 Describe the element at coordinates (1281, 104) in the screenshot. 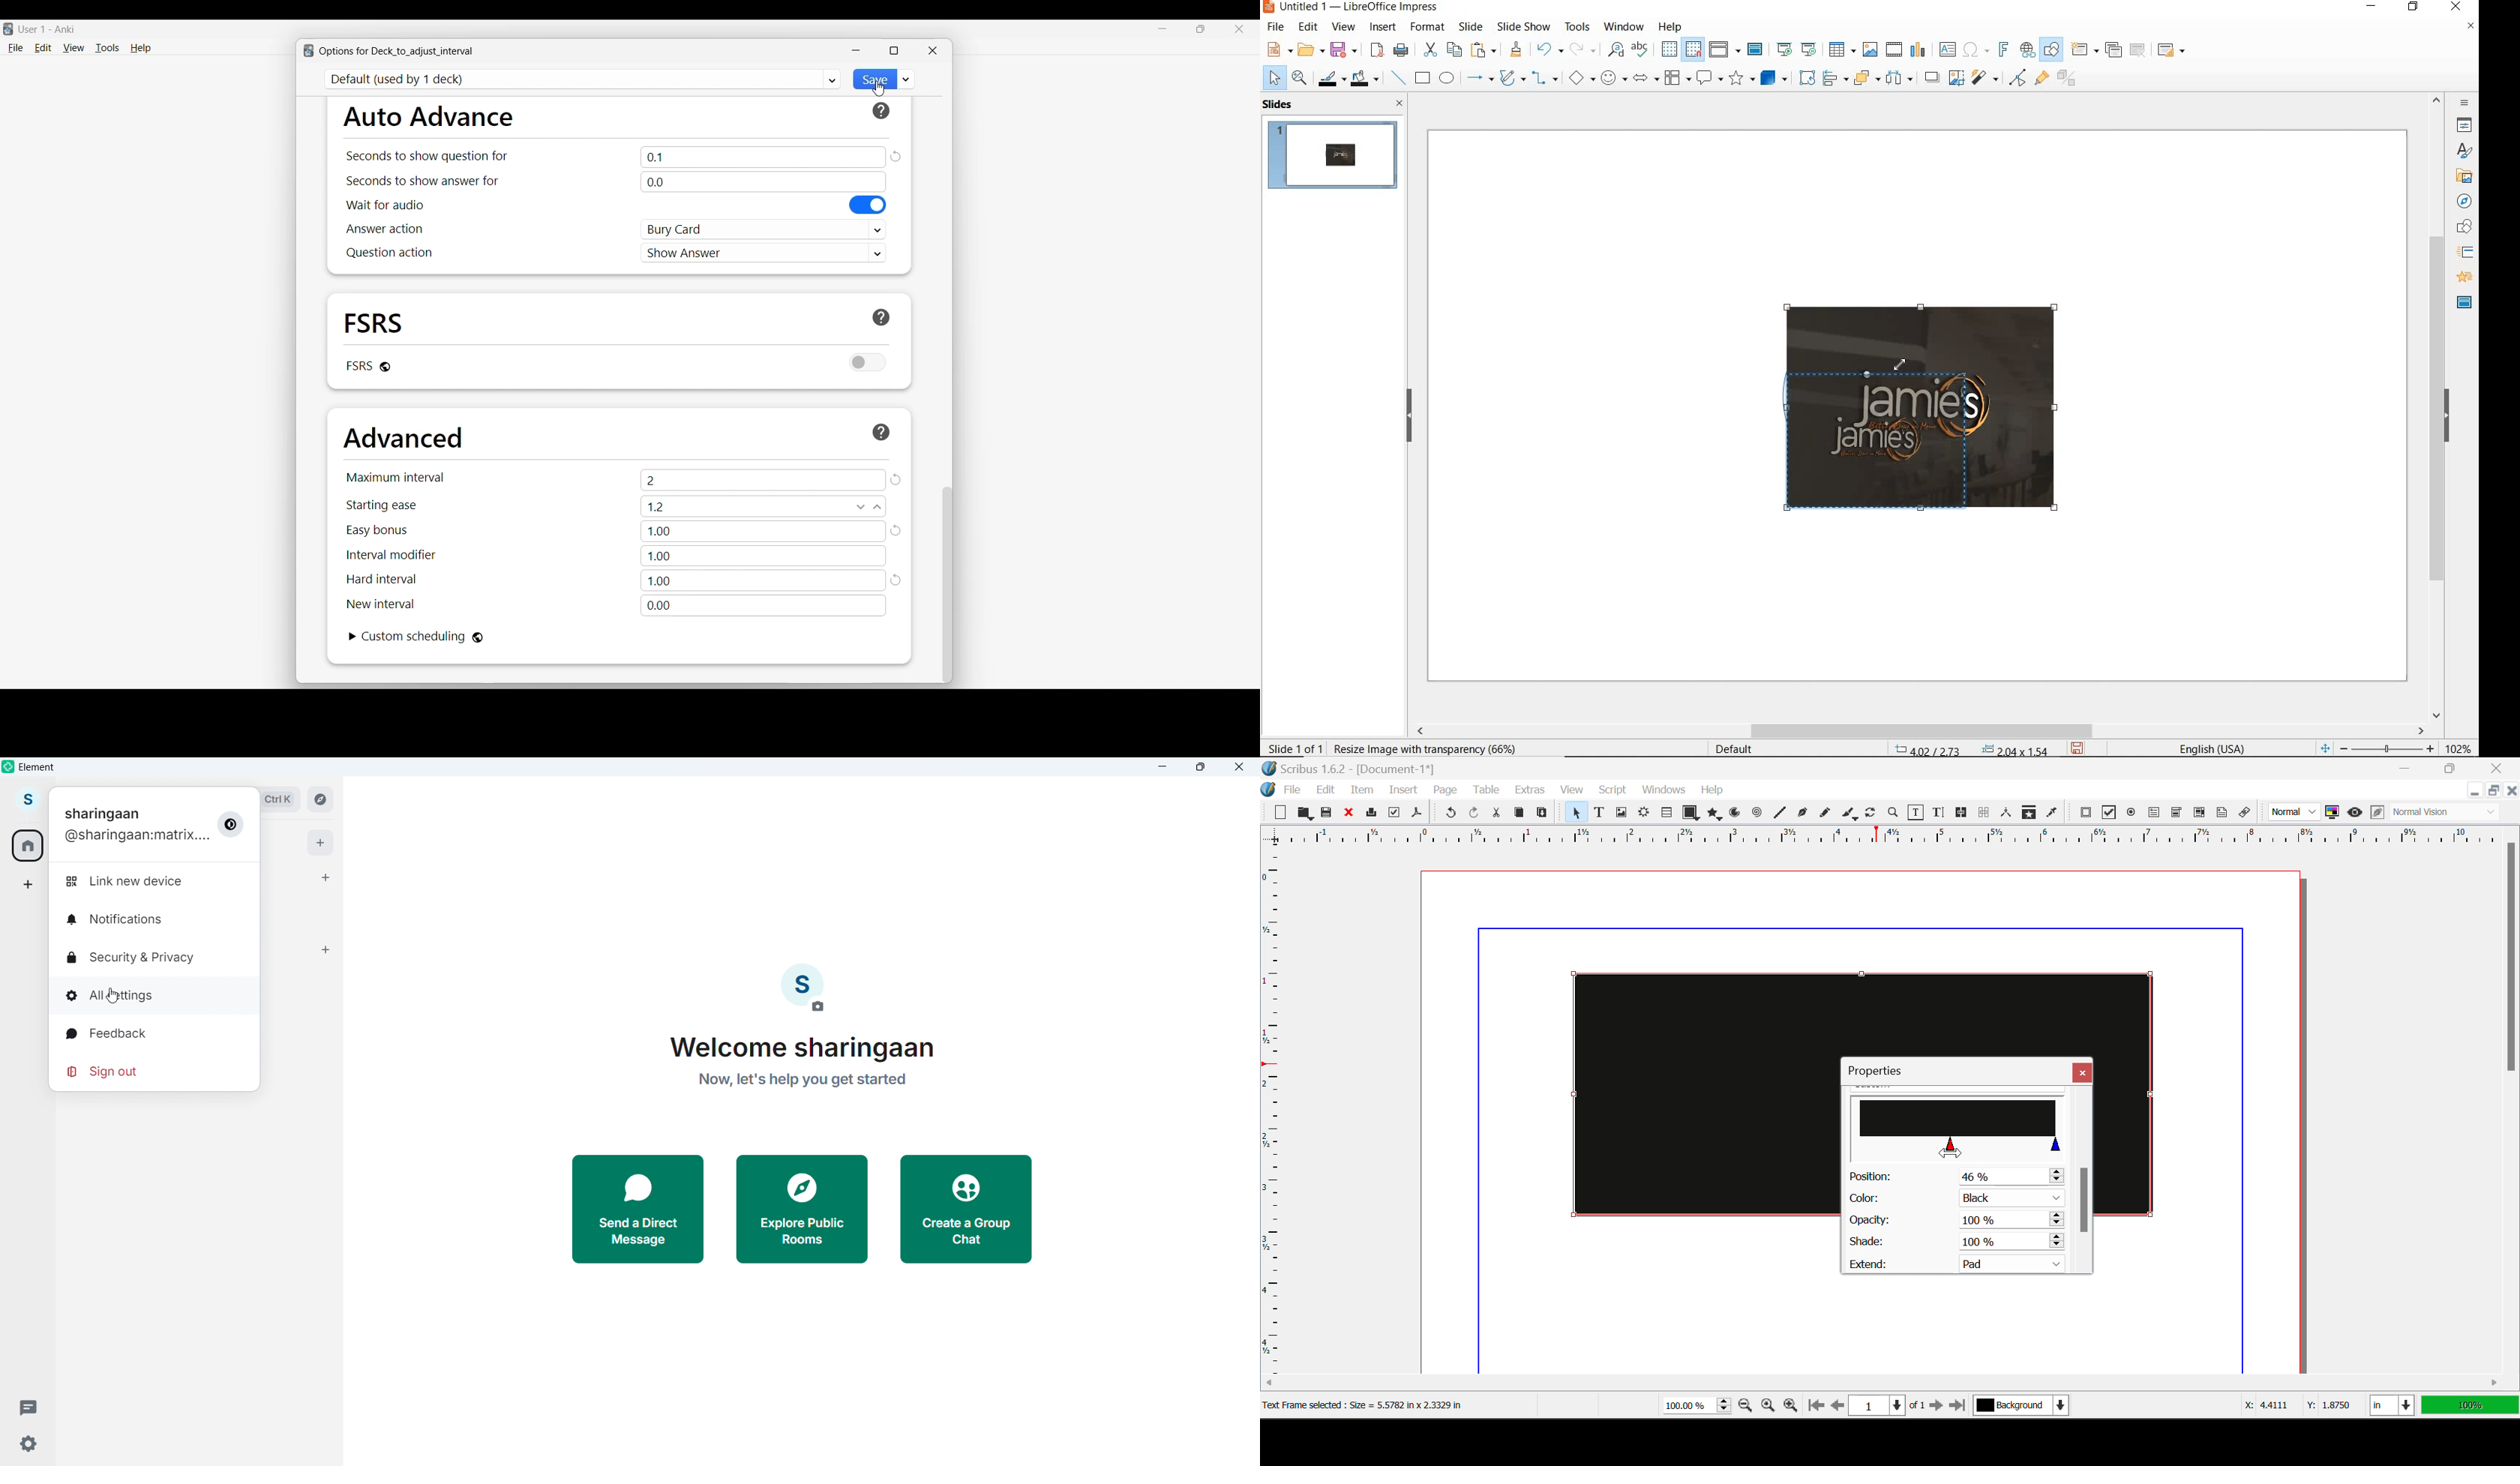

I see `slides` at that location.